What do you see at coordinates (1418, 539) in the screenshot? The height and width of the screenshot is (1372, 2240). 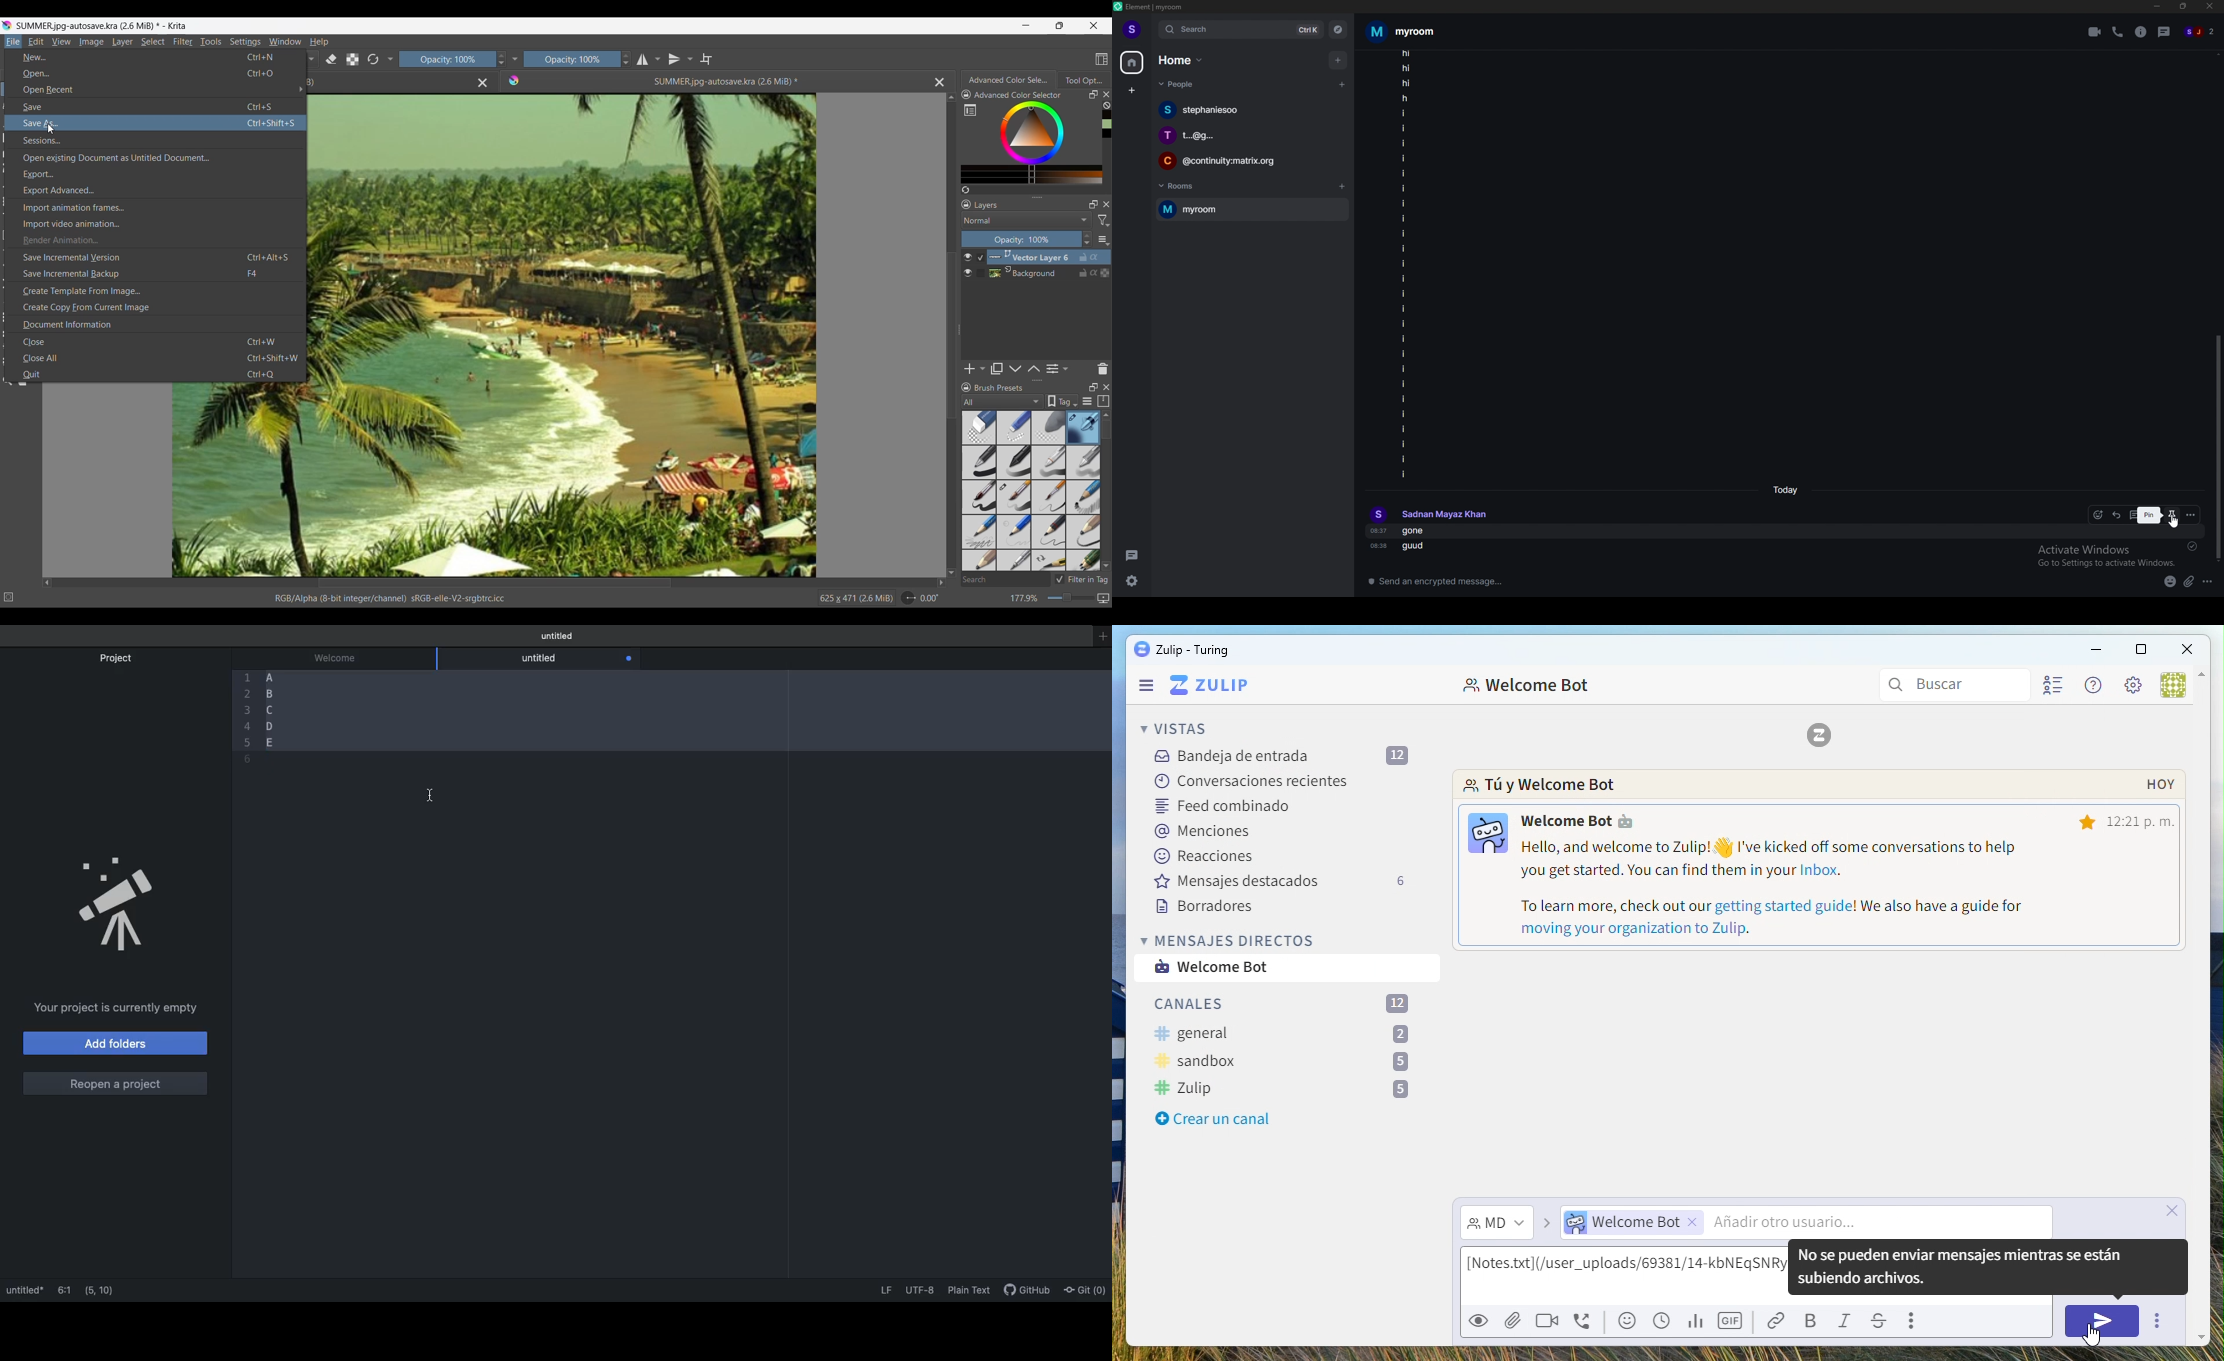 I see `texts` at bounding box center [1418, 539].